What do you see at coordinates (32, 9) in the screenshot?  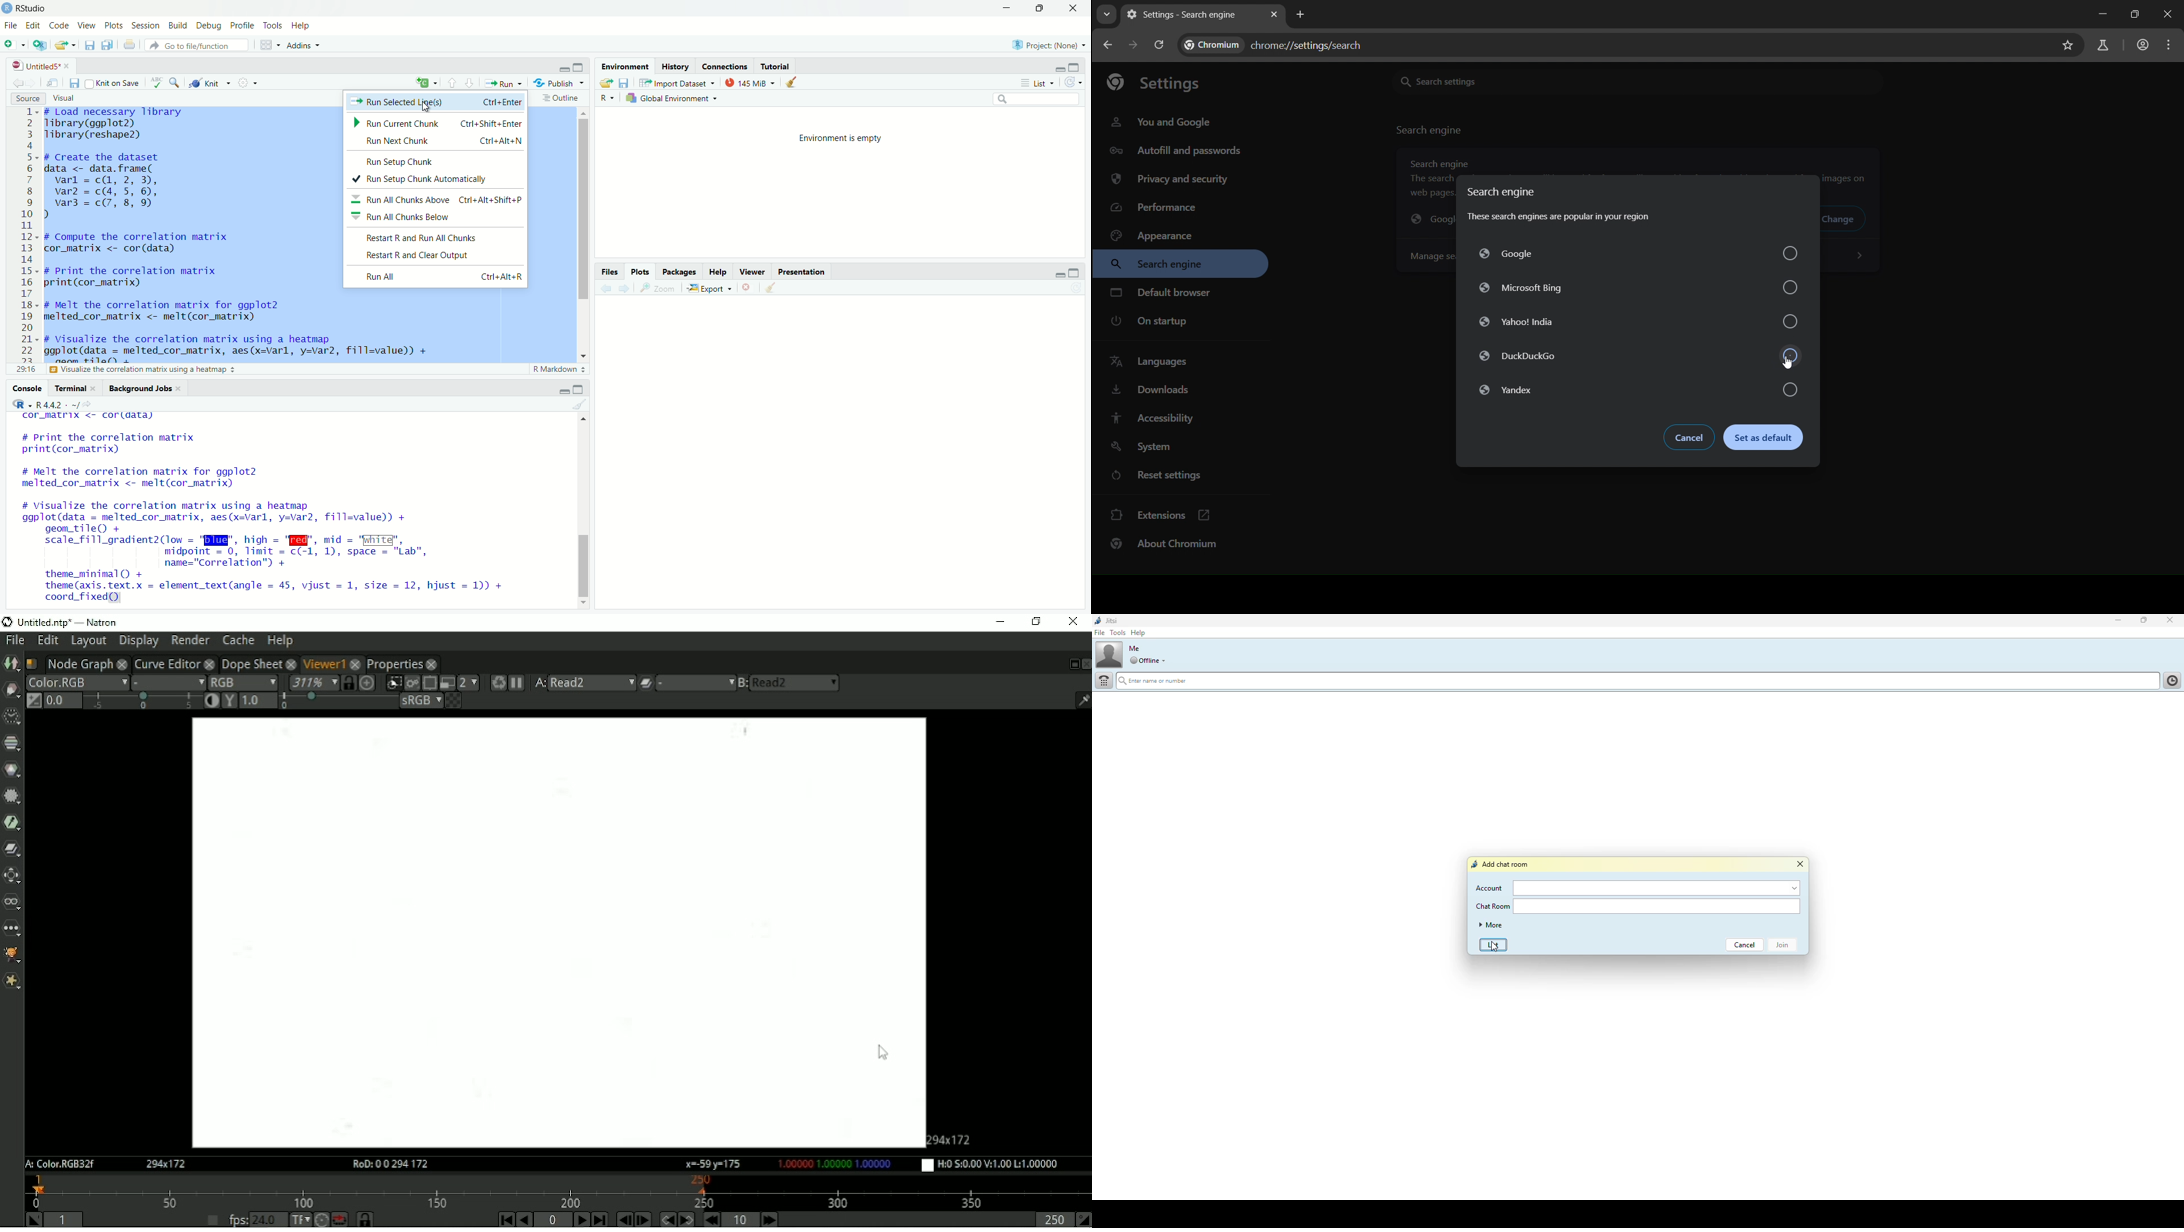 I see `RStudio` at bounding box center [32, 9].